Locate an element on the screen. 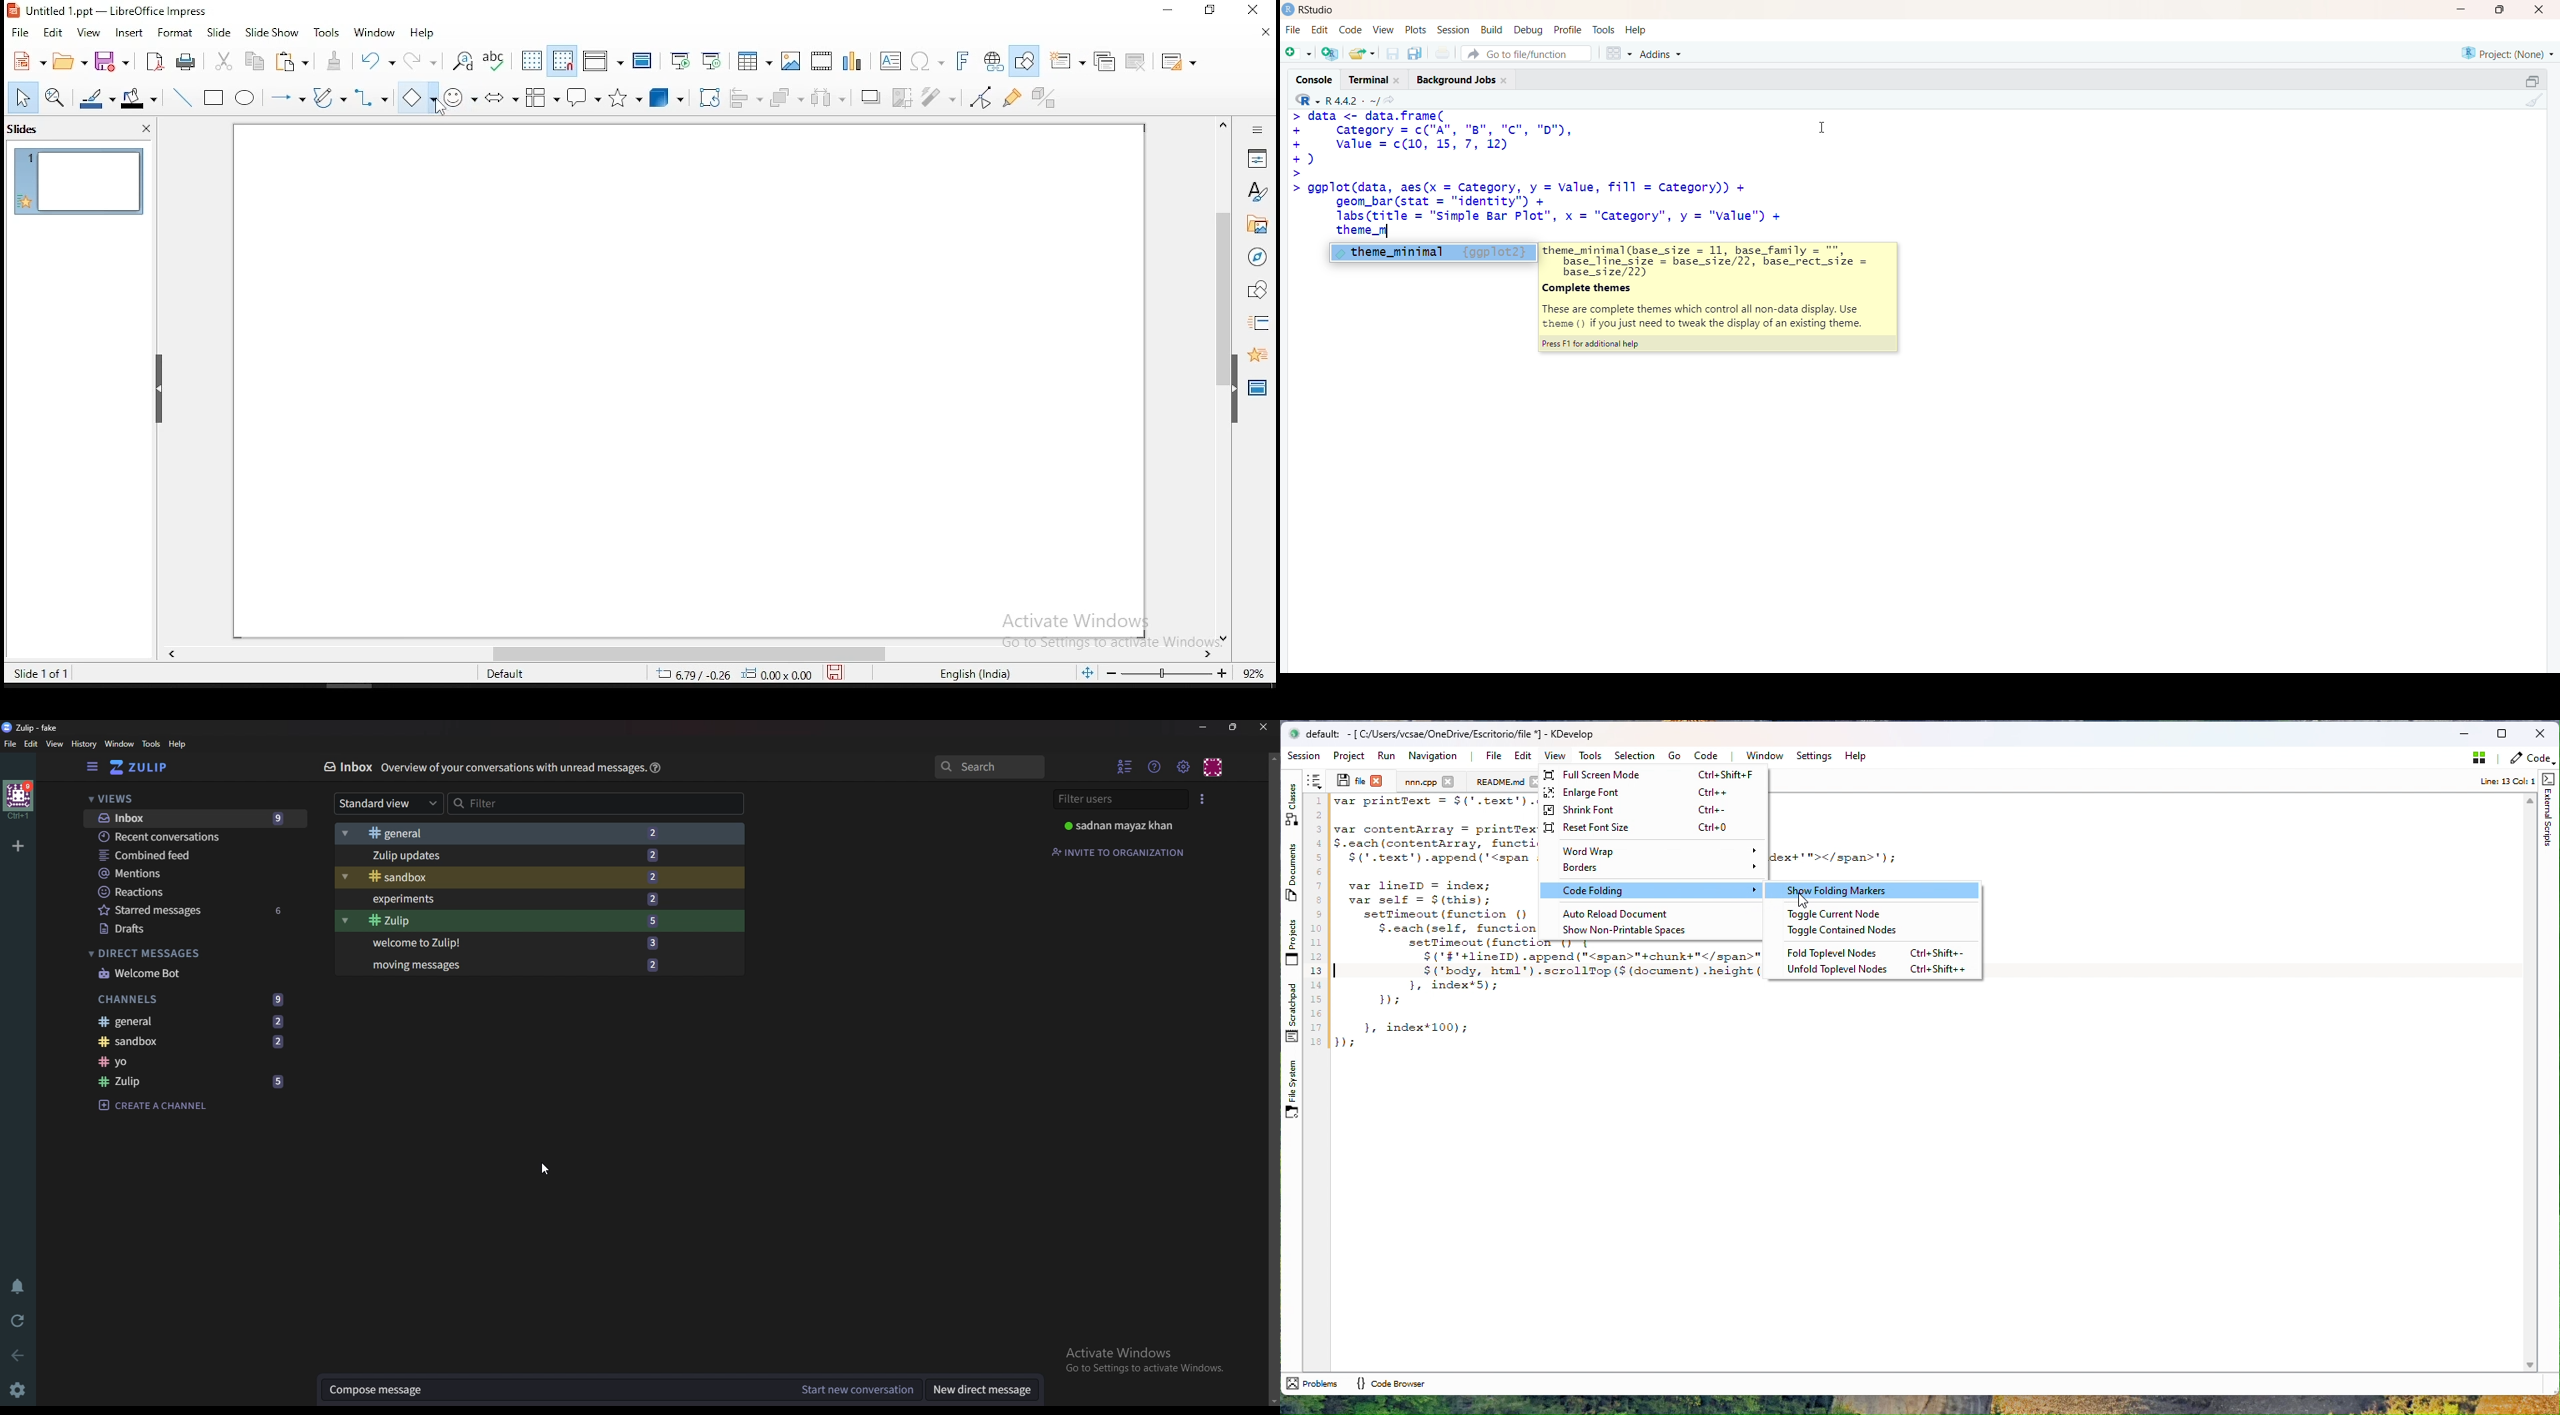 The width and height of the screenshot is (2576, 1428). Default is located at coordinates (514, 674).